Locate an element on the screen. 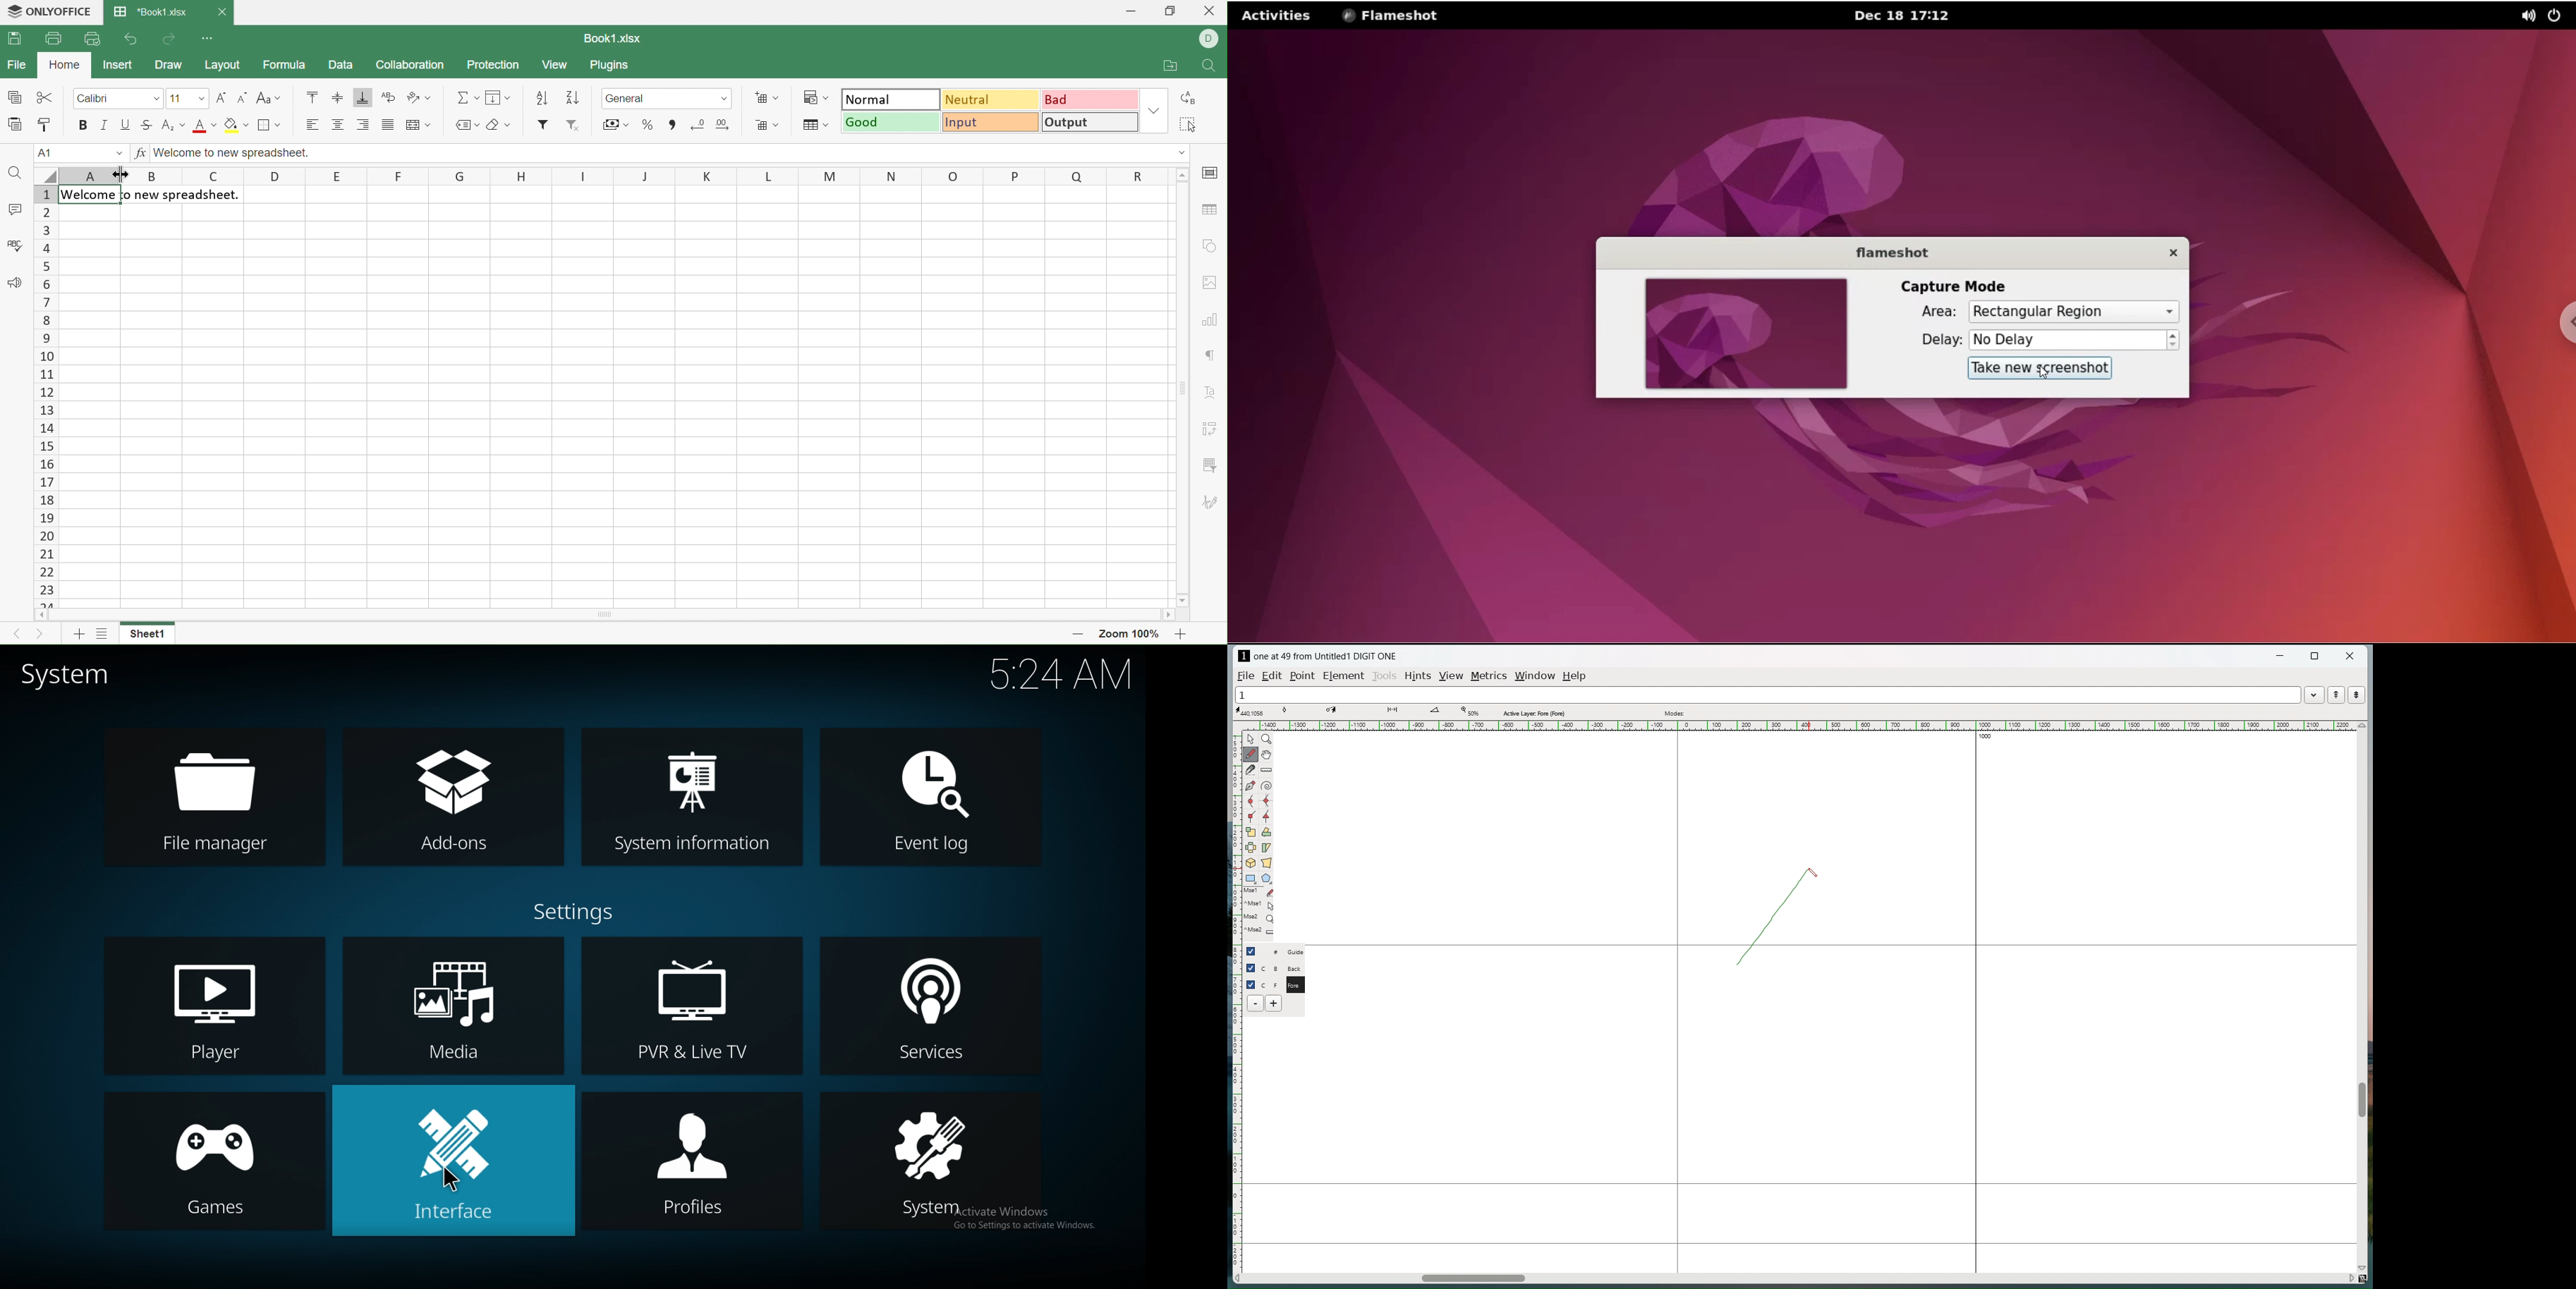 Image resolution: width=2576 pixels, height=1316 pixels. List of sheets is located at coordinates (101, 636).